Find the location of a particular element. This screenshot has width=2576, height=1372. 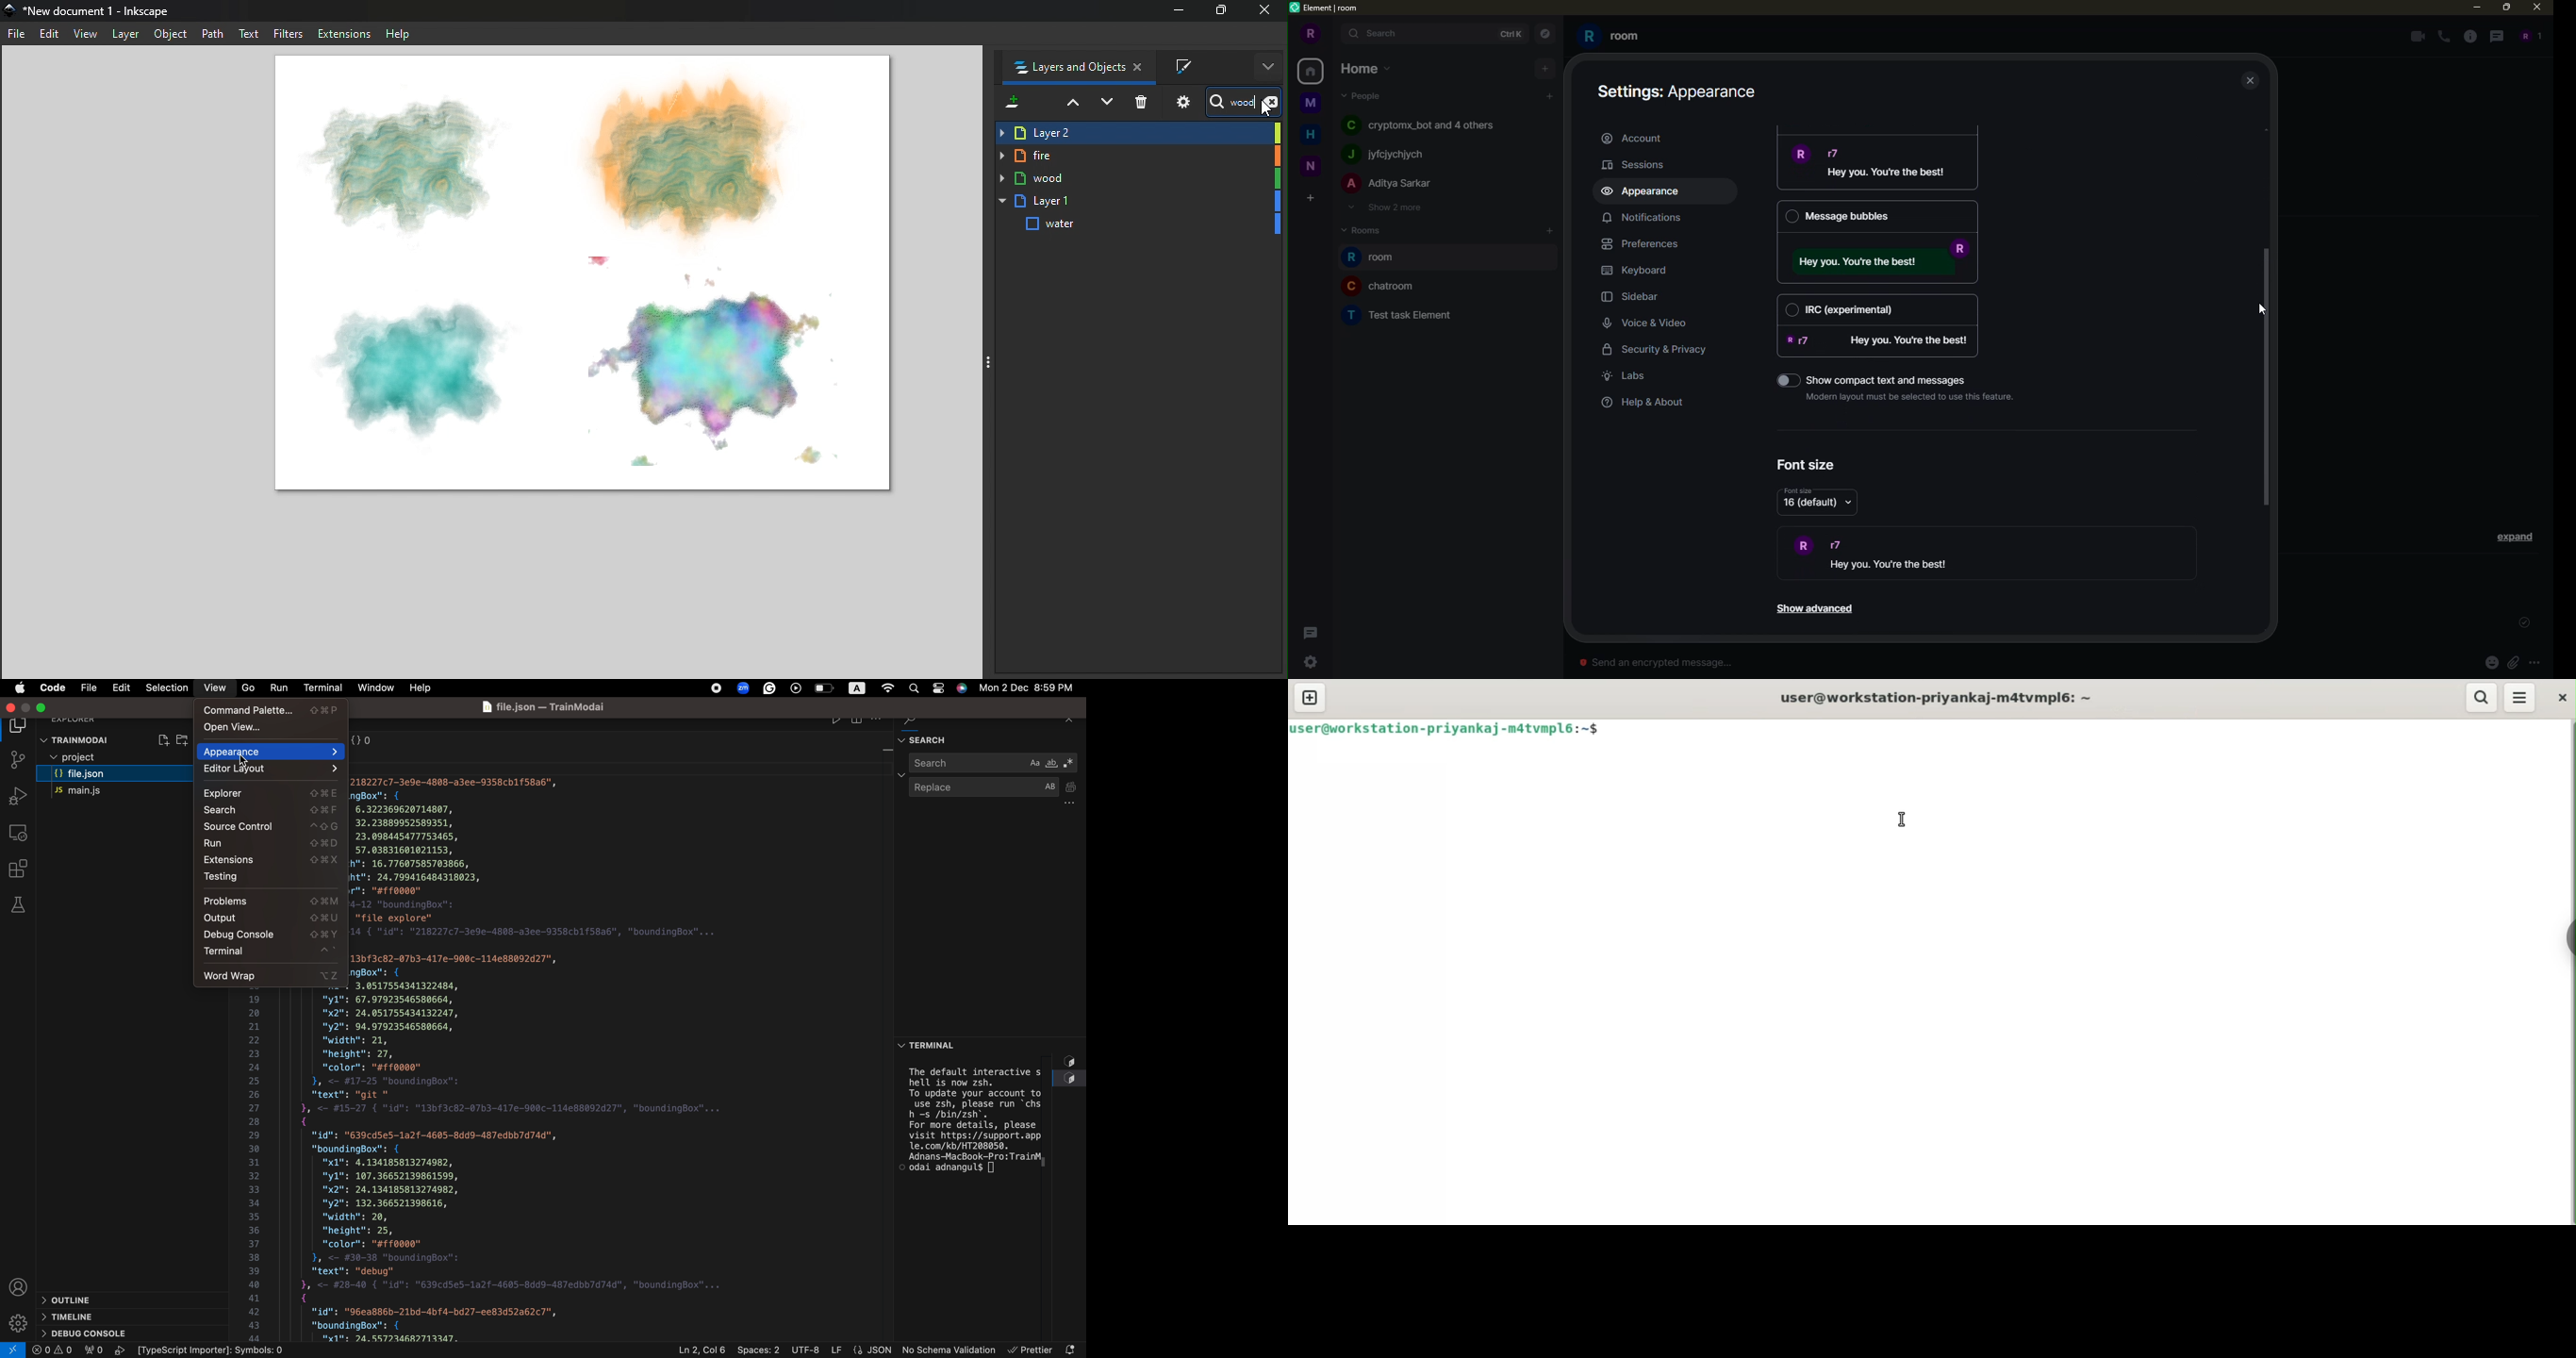

file properties is located at coordinates (861, 1350).